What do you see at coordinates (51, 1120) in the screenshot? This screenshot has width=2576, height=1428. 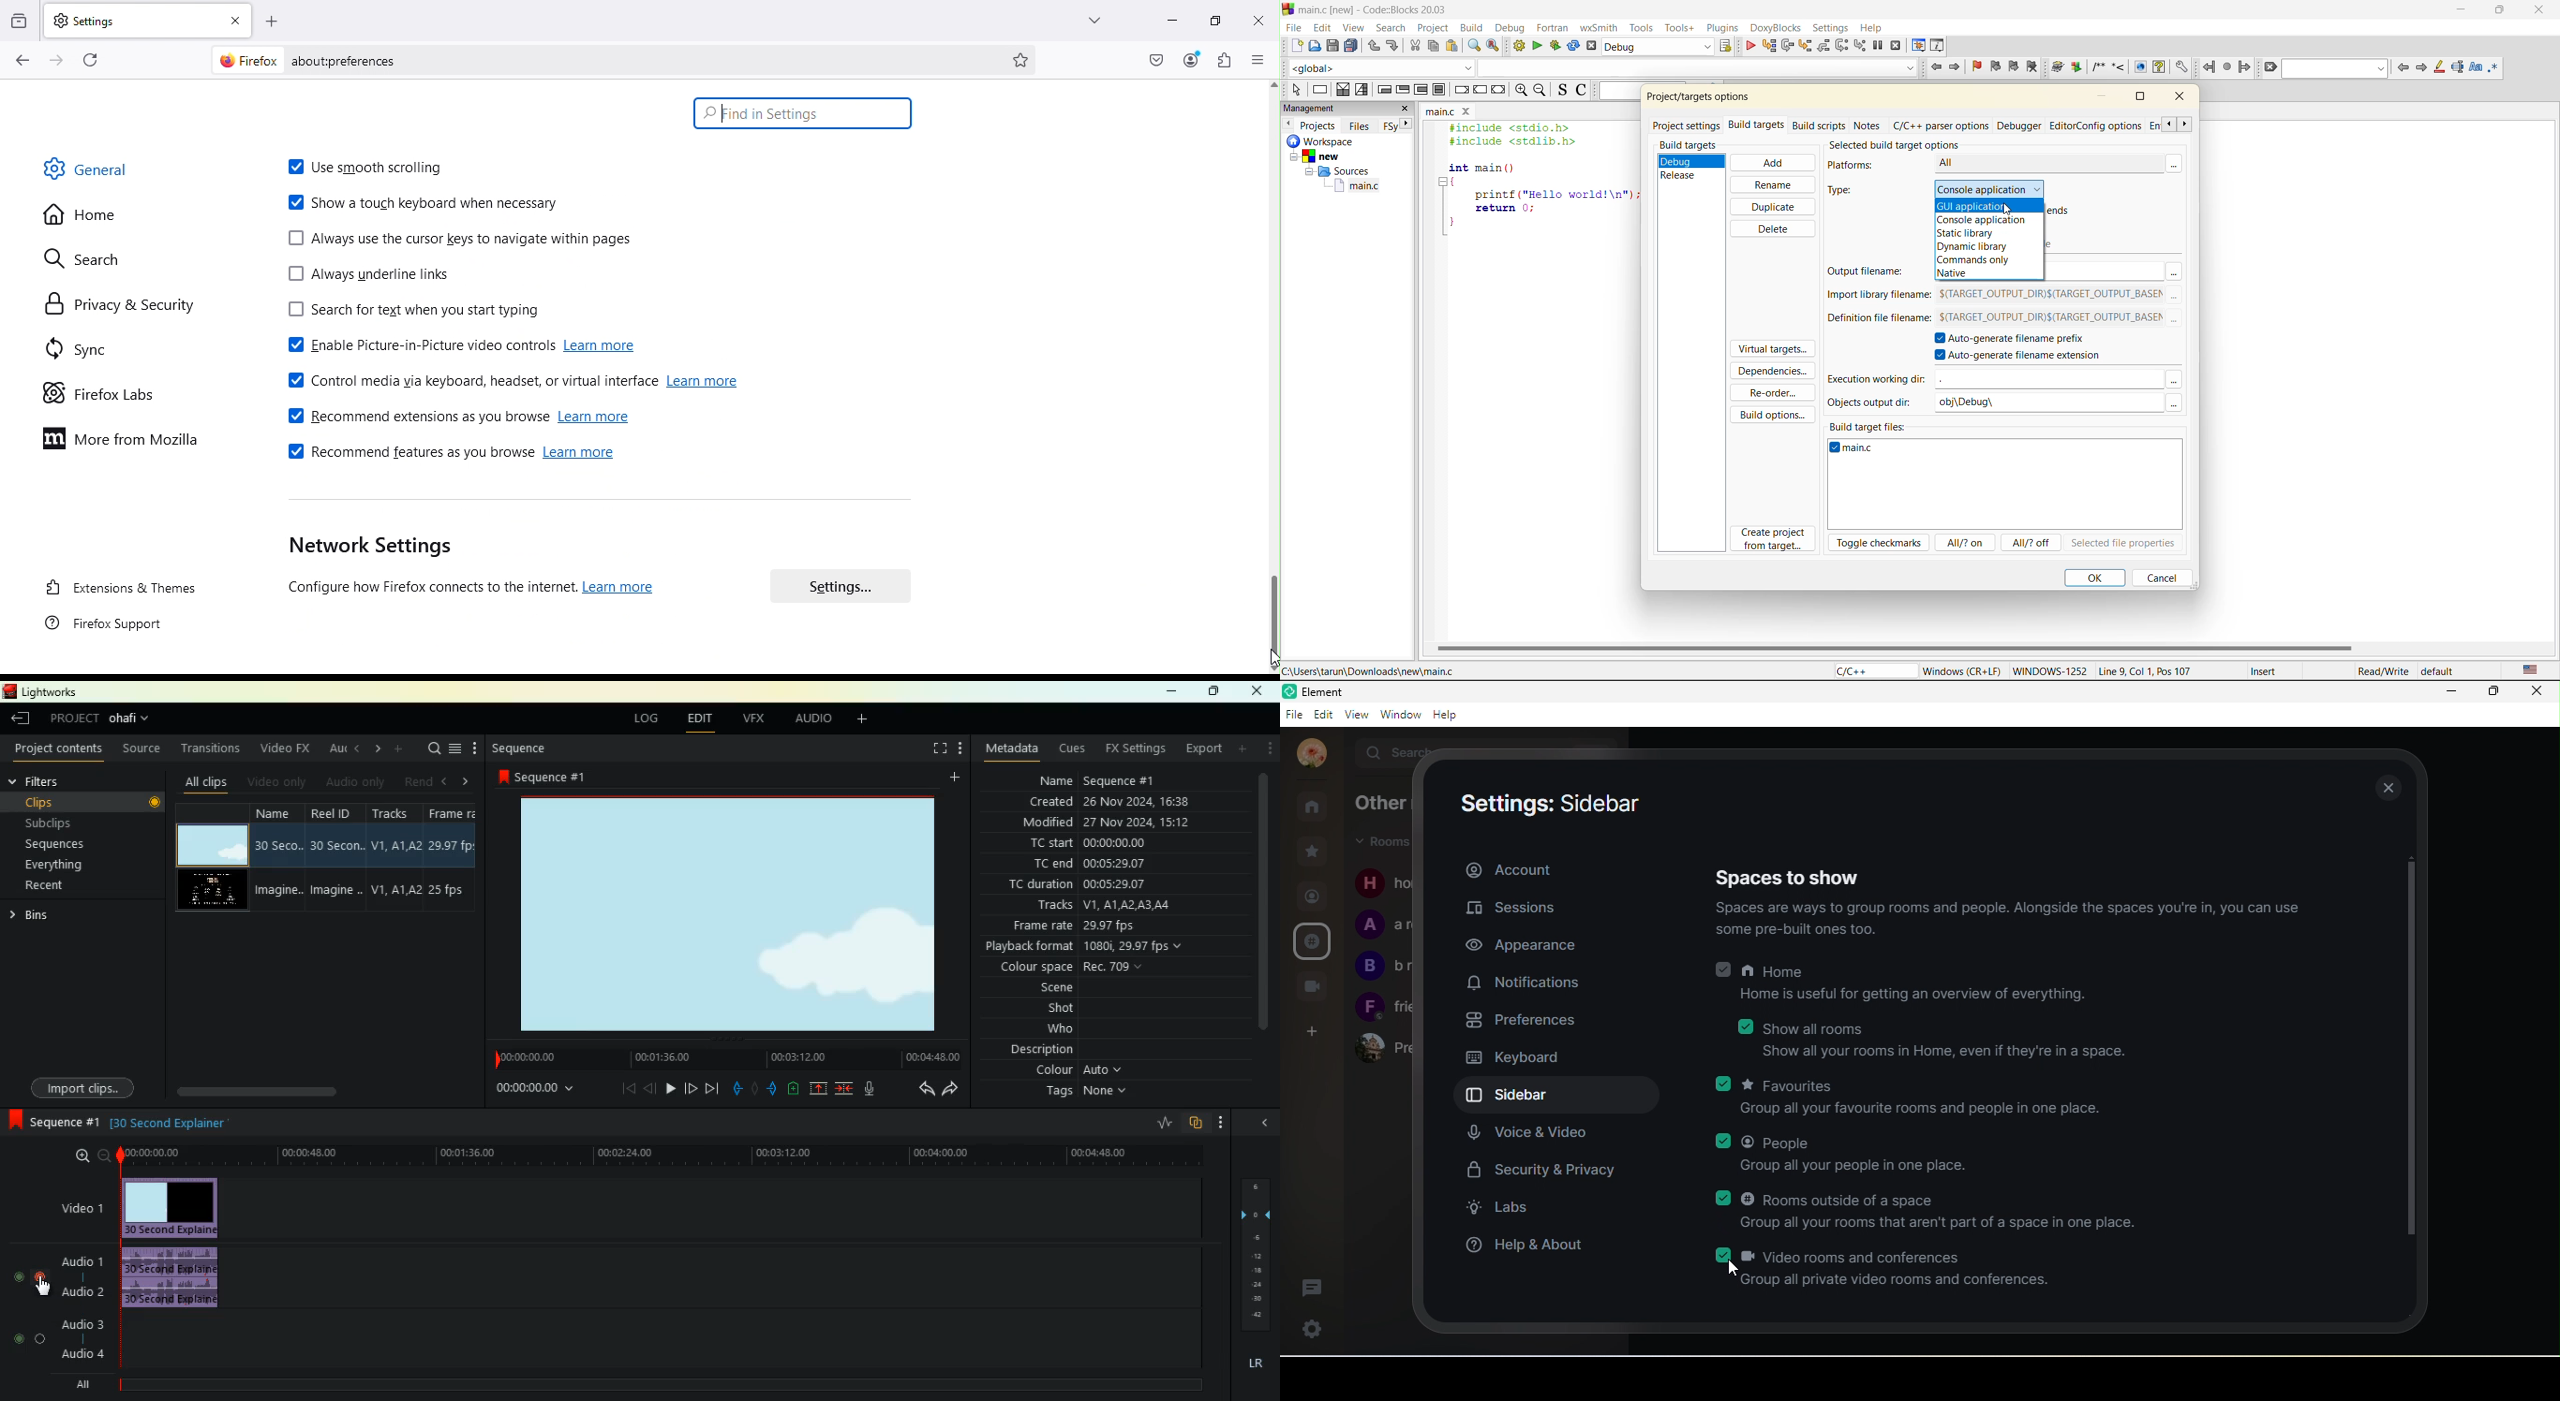 I see `sequence` at bounding box center [51, 1120].